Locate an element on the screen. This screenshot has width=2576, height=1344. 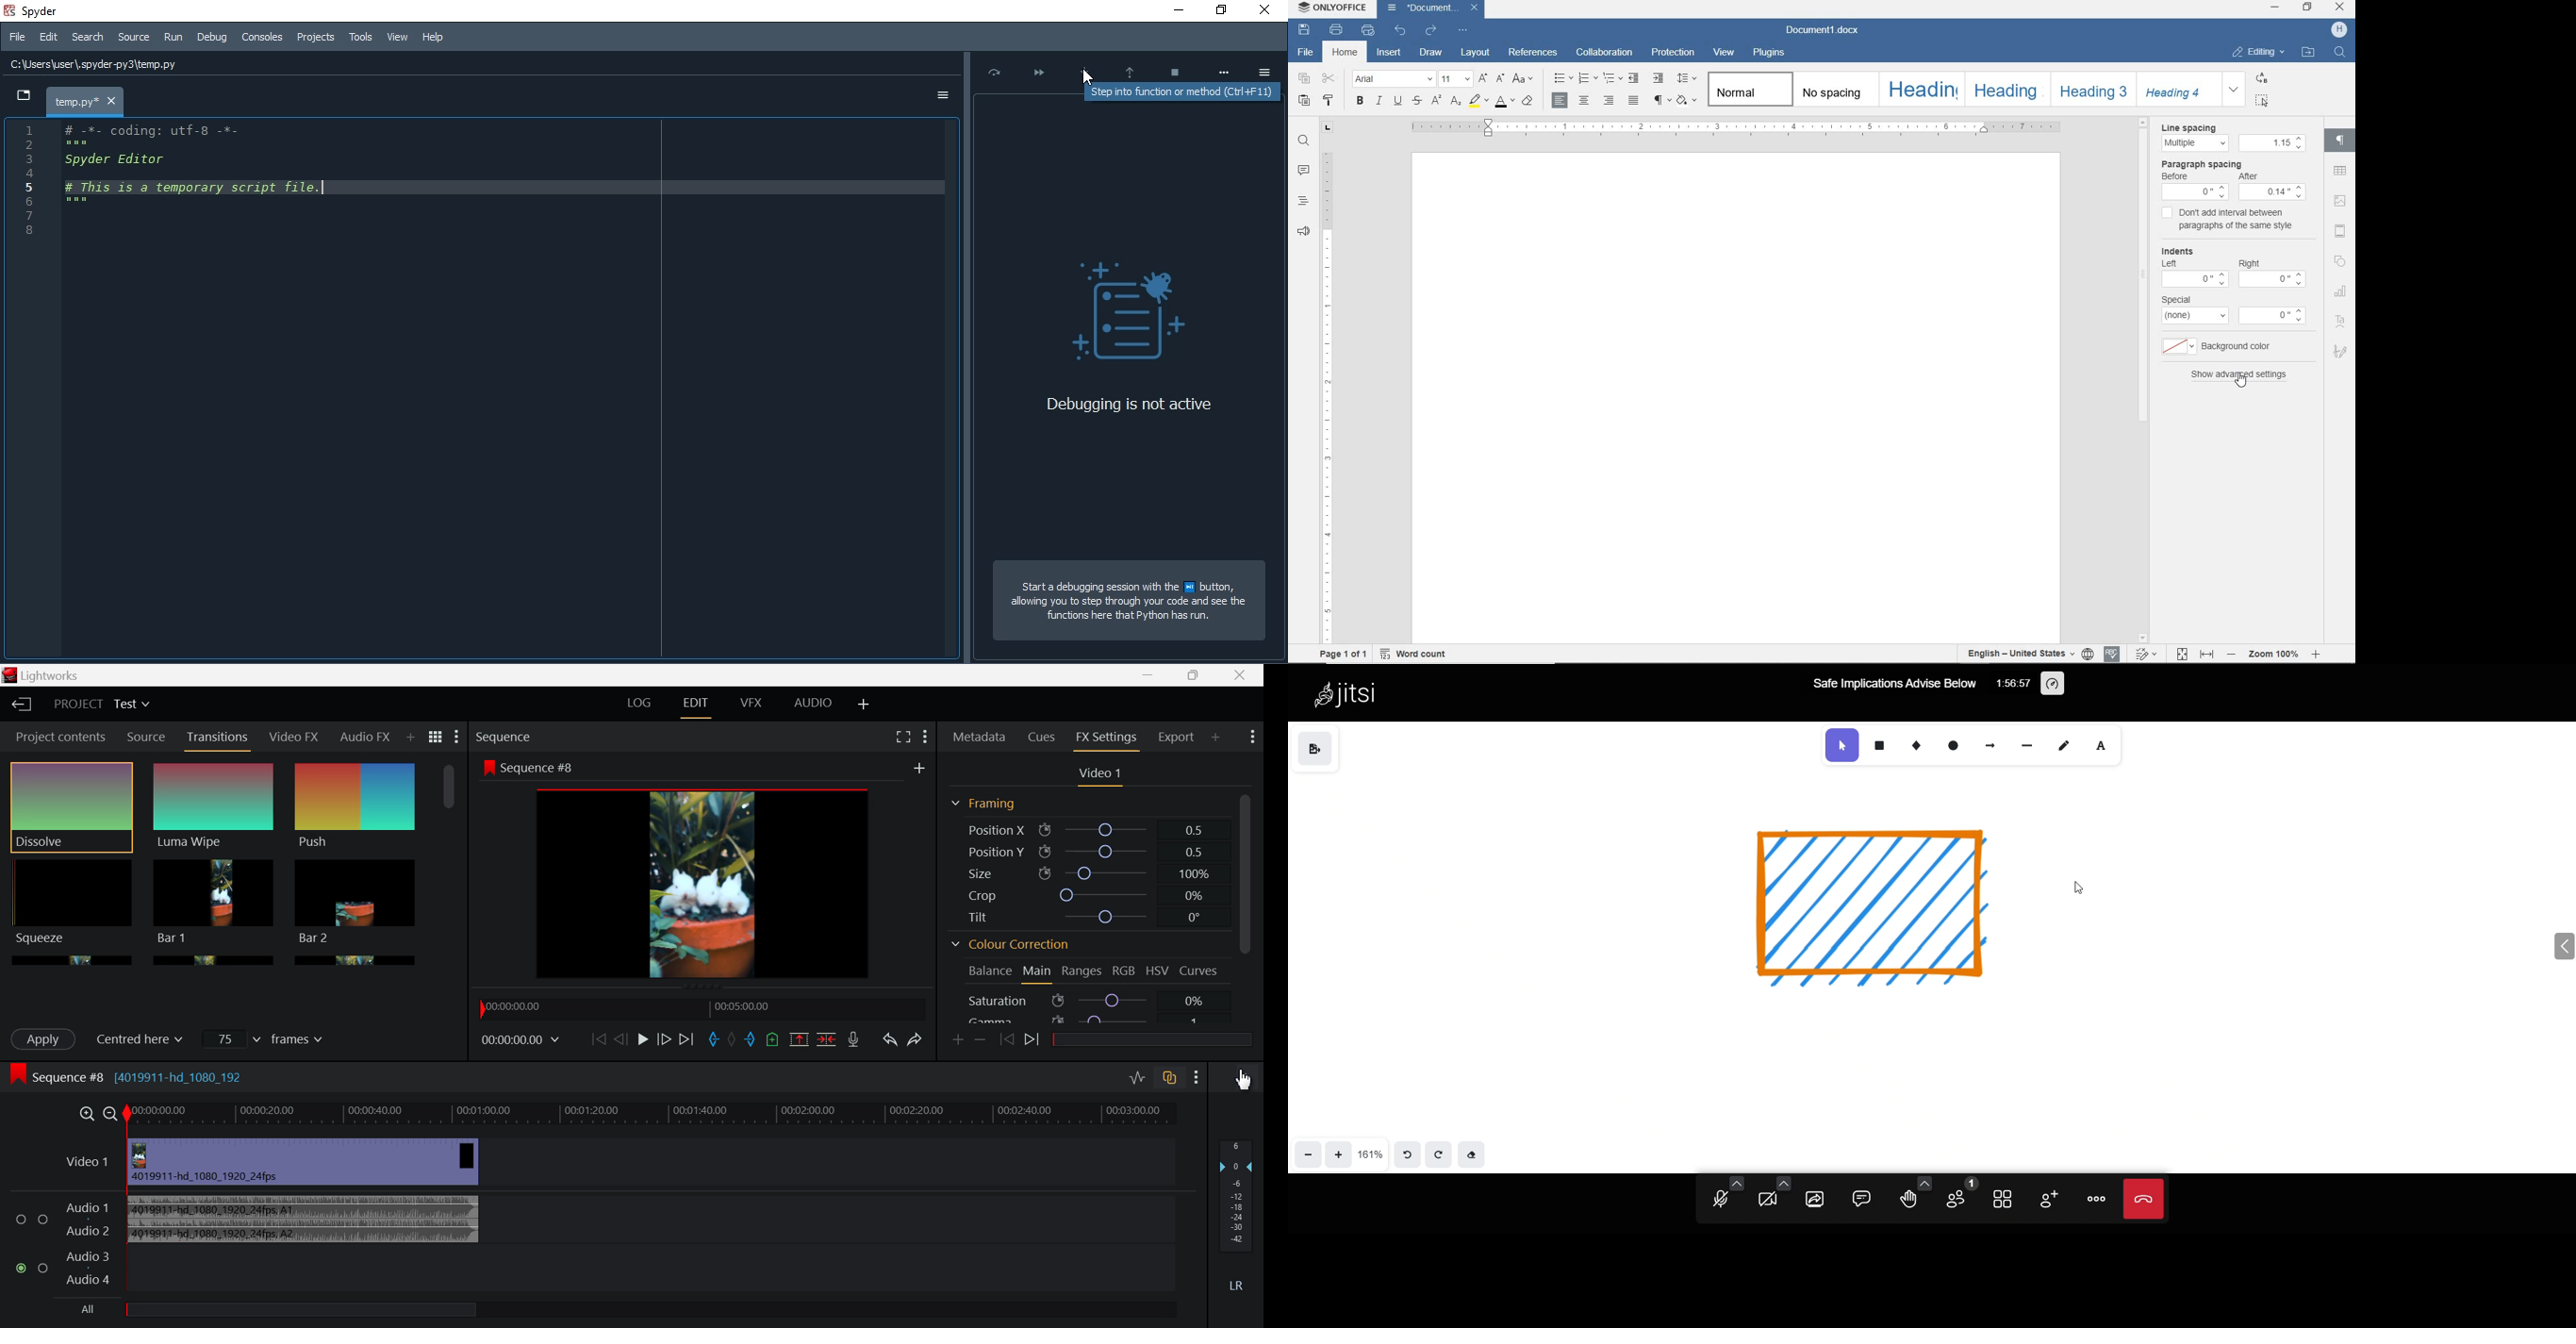
View is located at coordinates (397, 36).